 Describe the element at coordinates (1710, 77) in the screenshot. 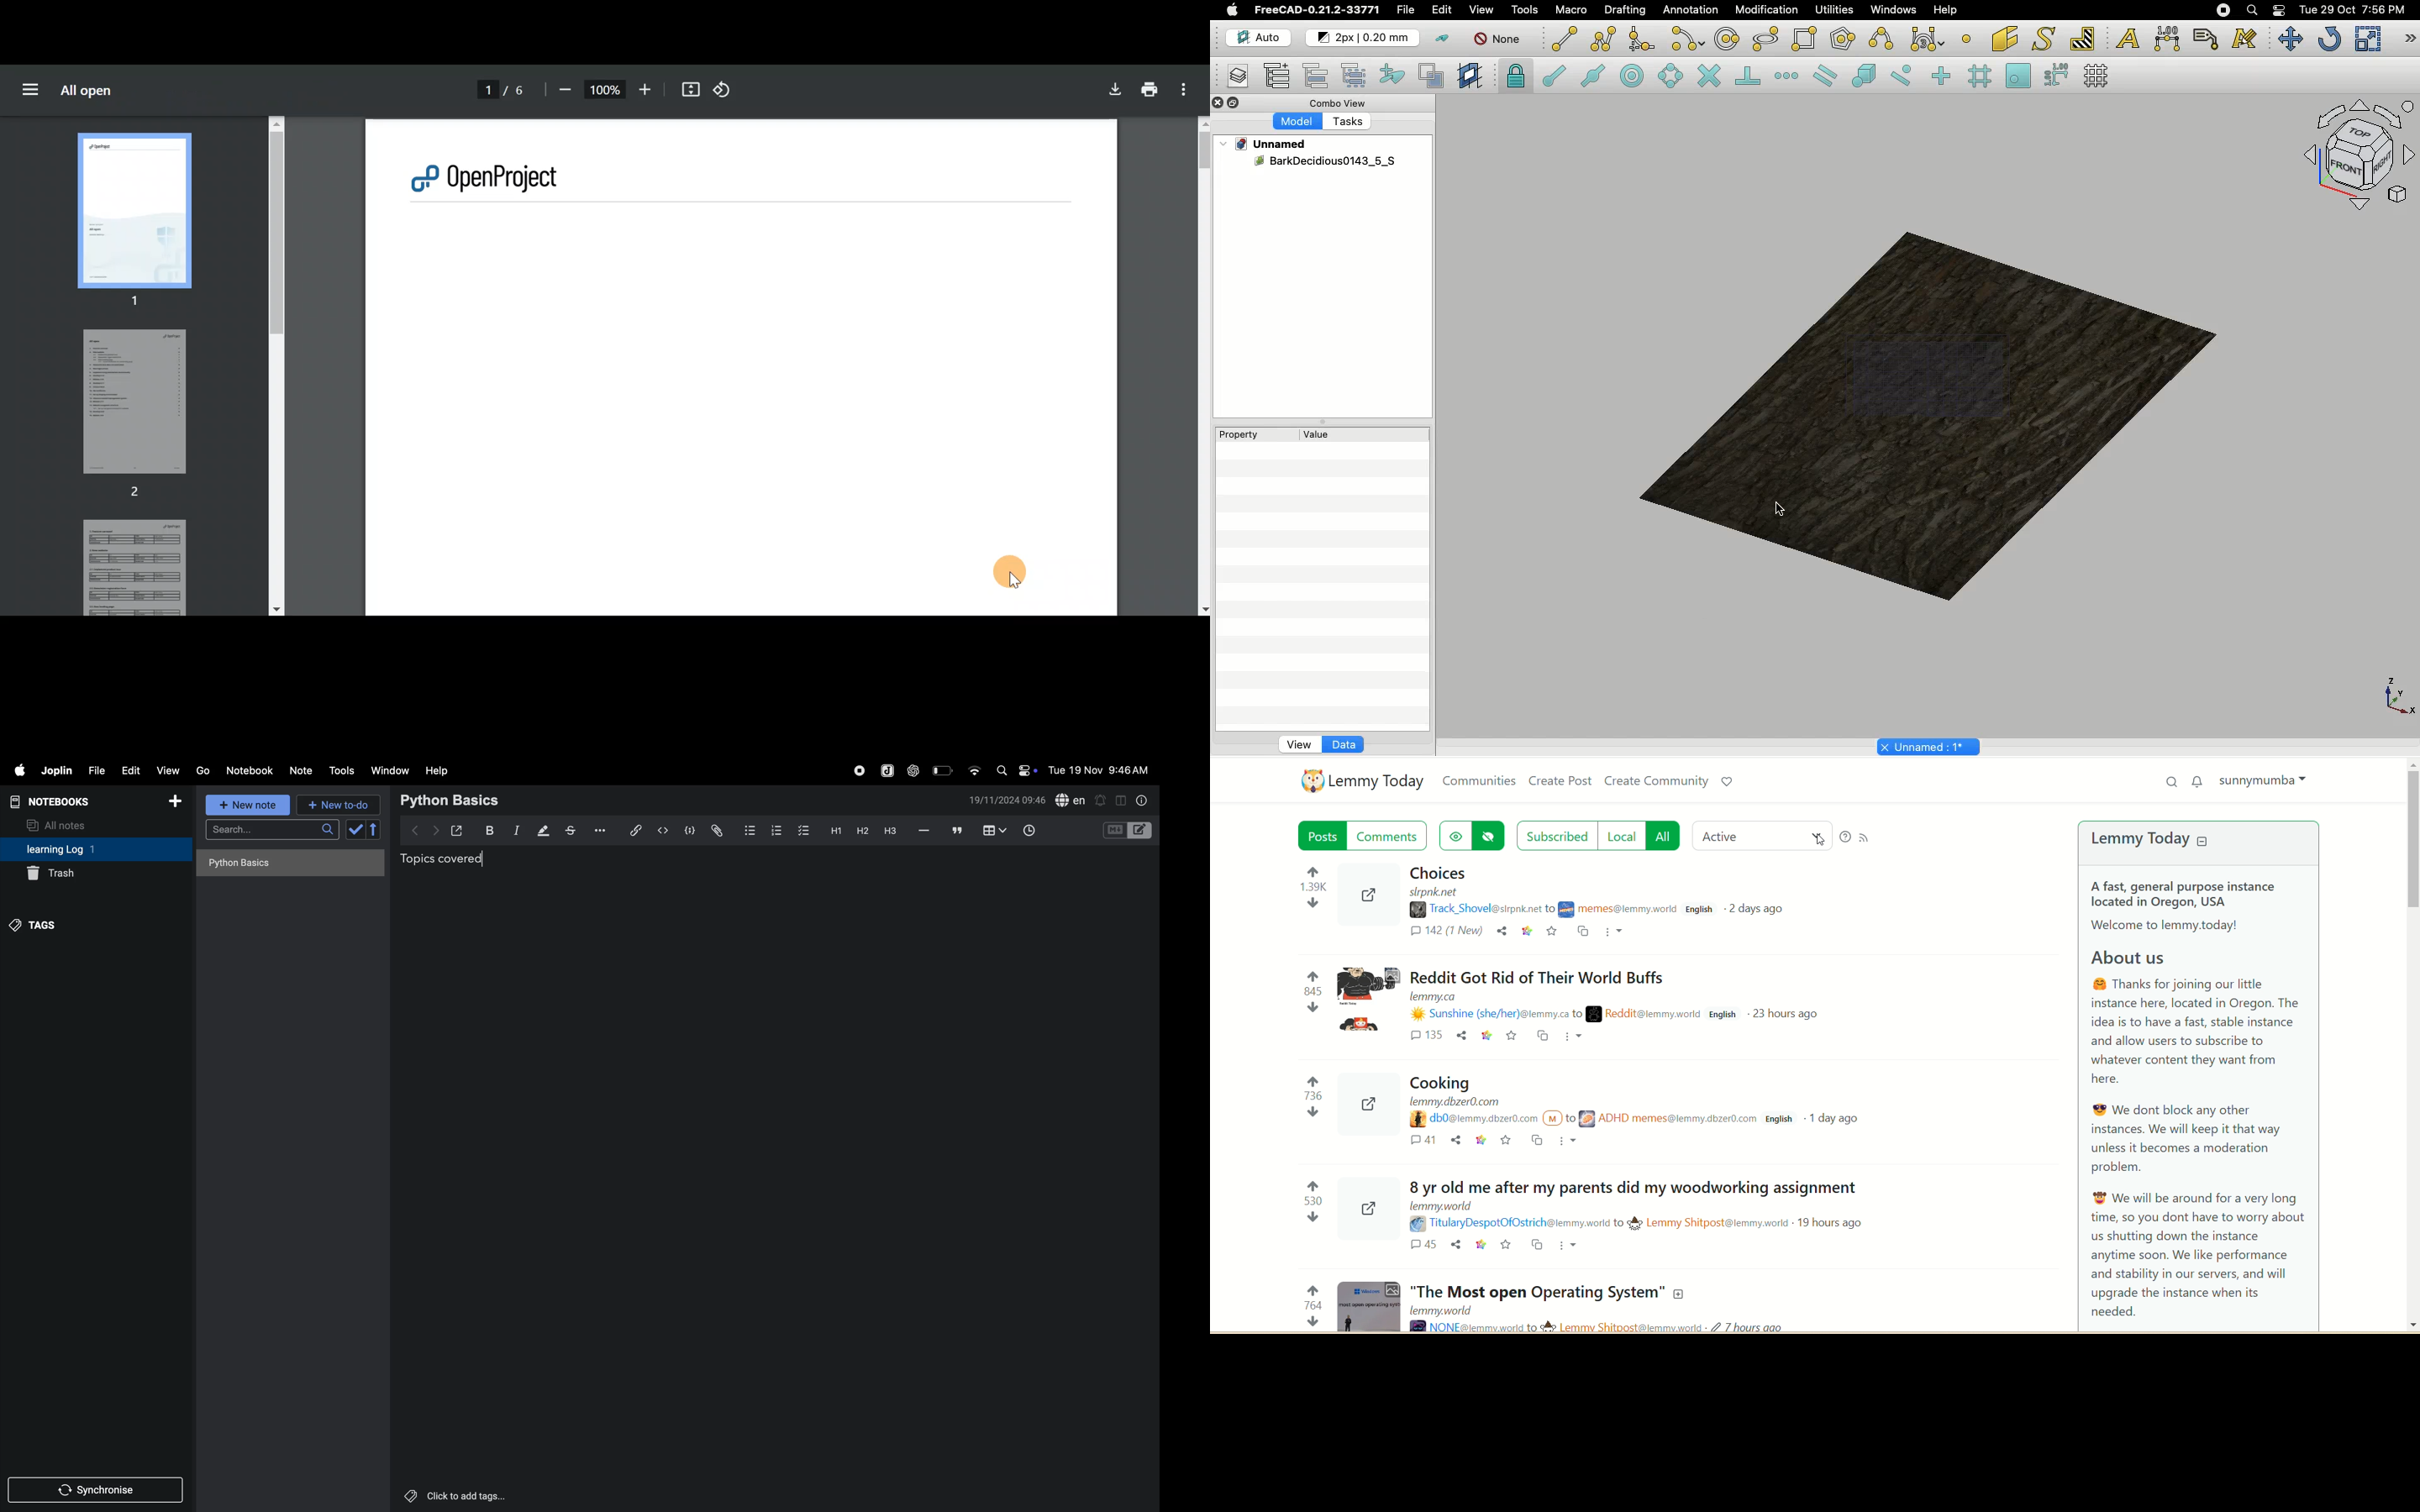

I see `Snap intersection` at that location.